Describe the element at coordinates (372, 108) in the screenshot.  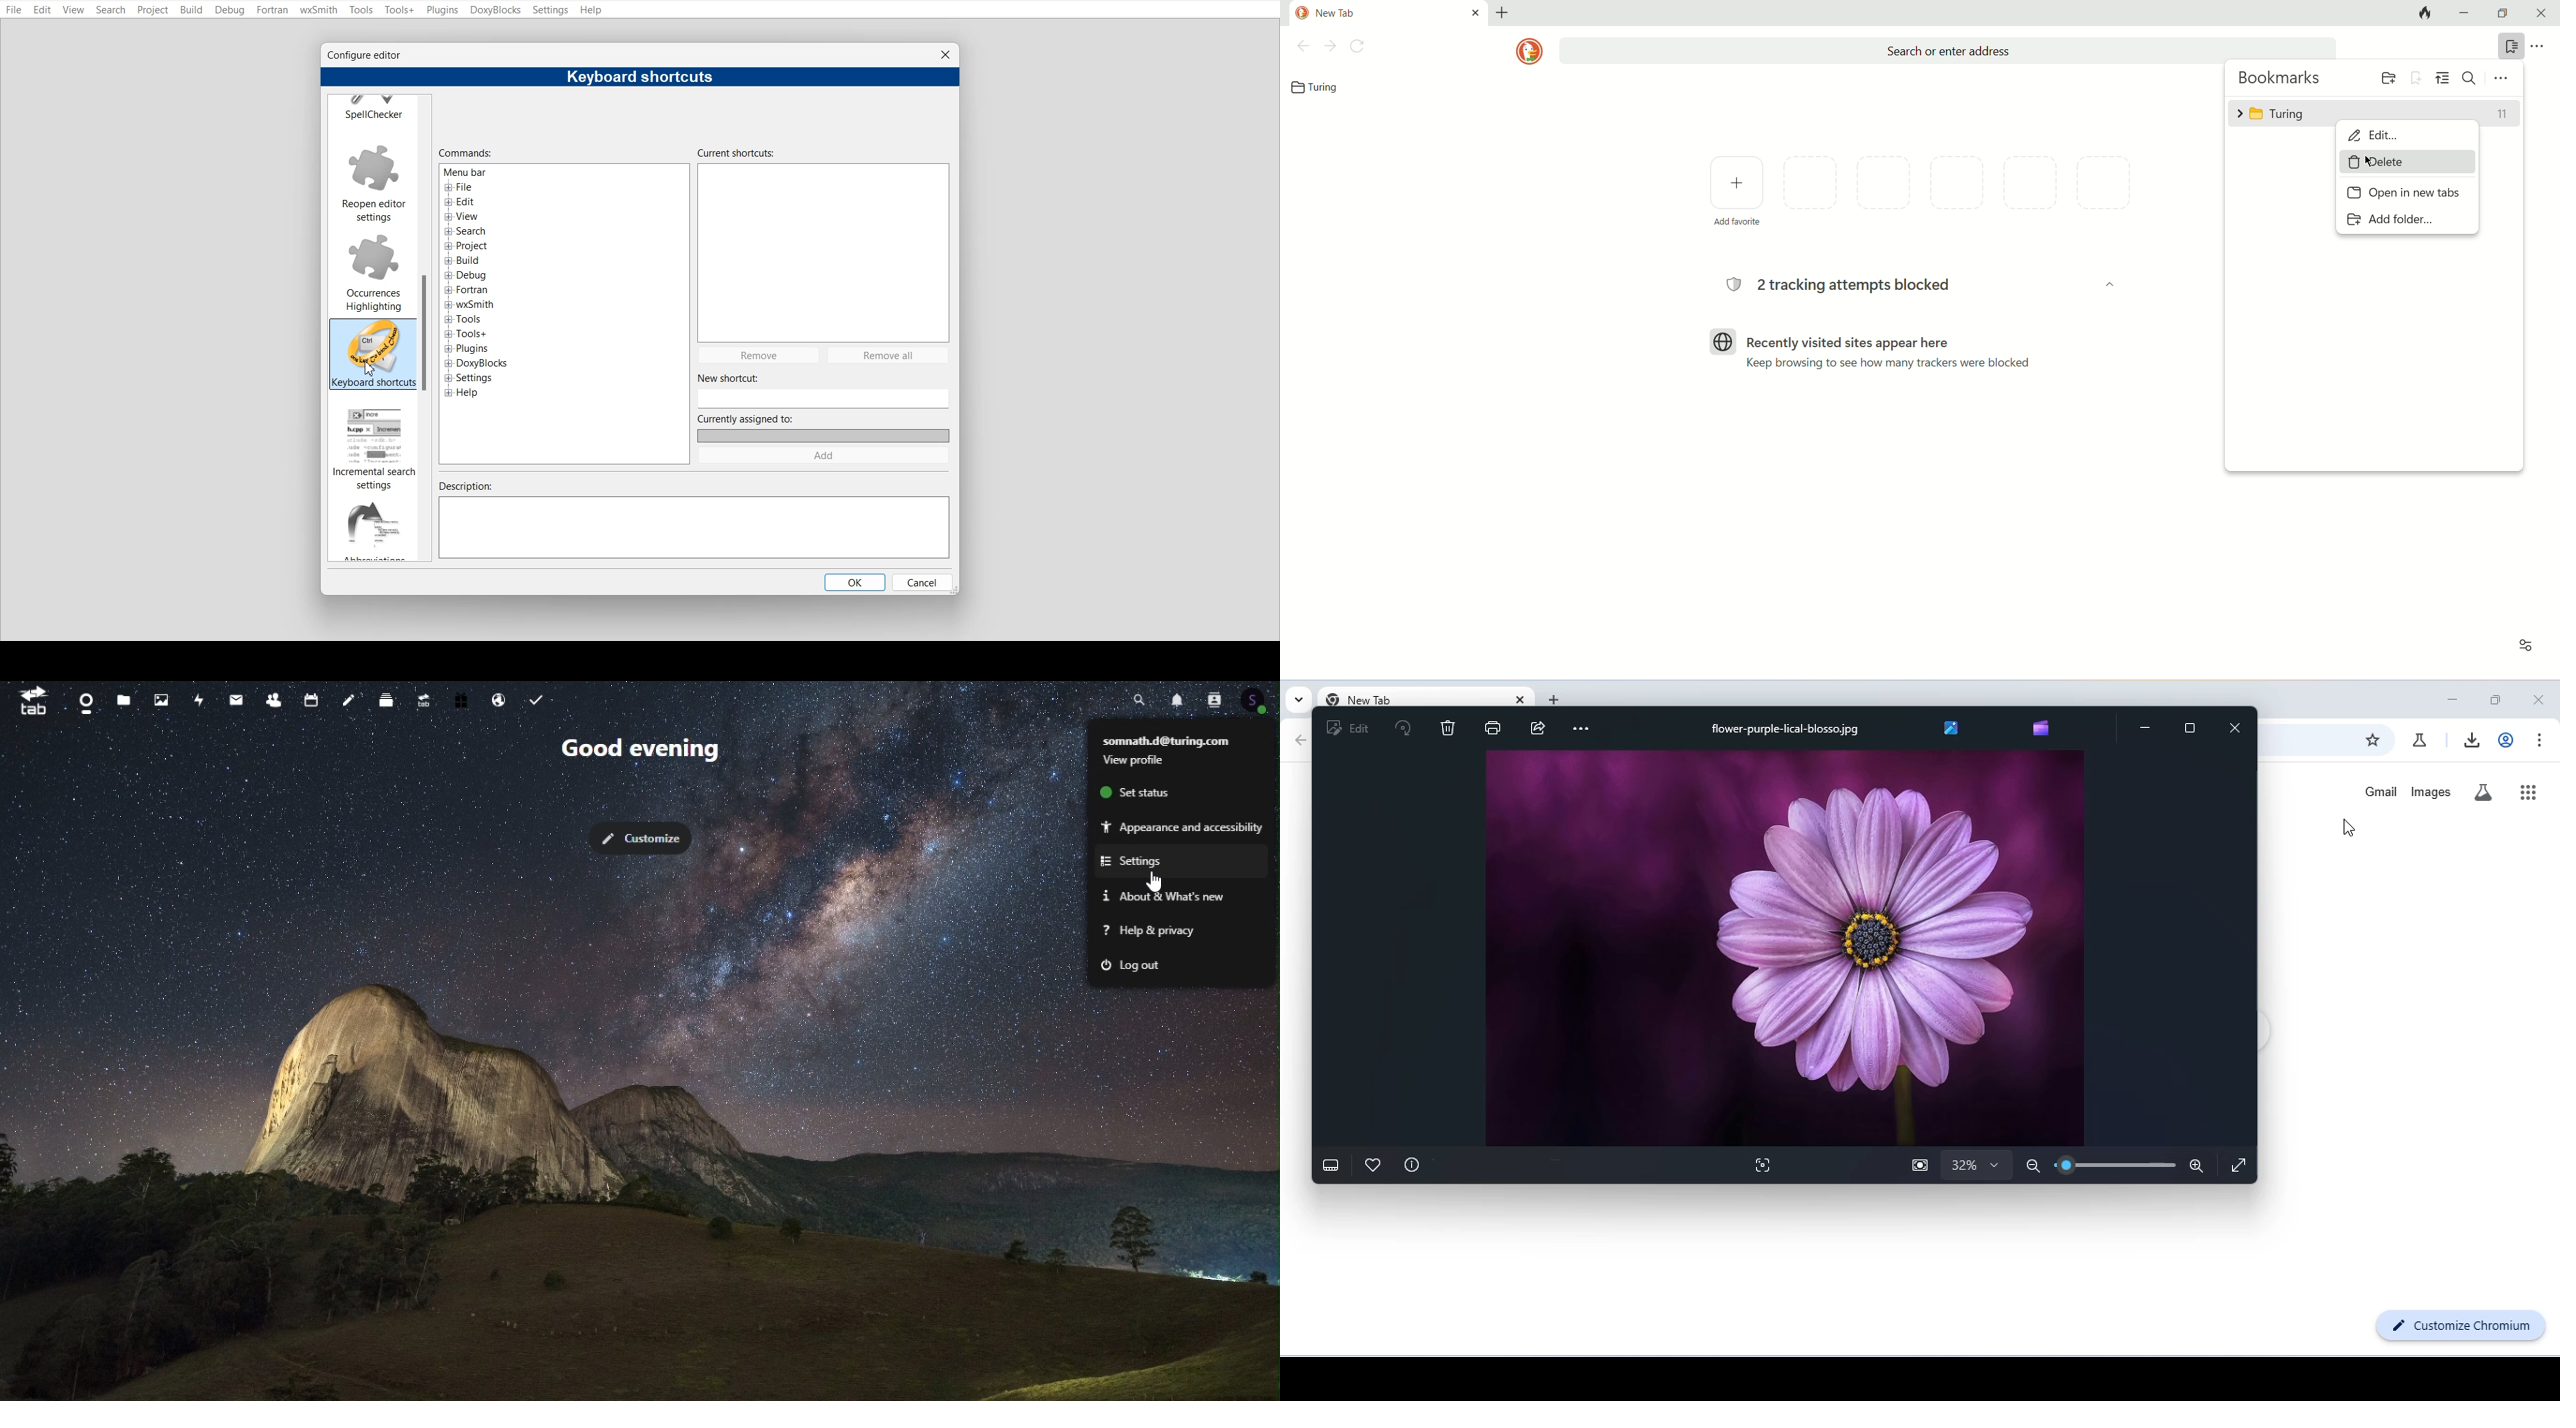
I see `Spell Checker` at that location.